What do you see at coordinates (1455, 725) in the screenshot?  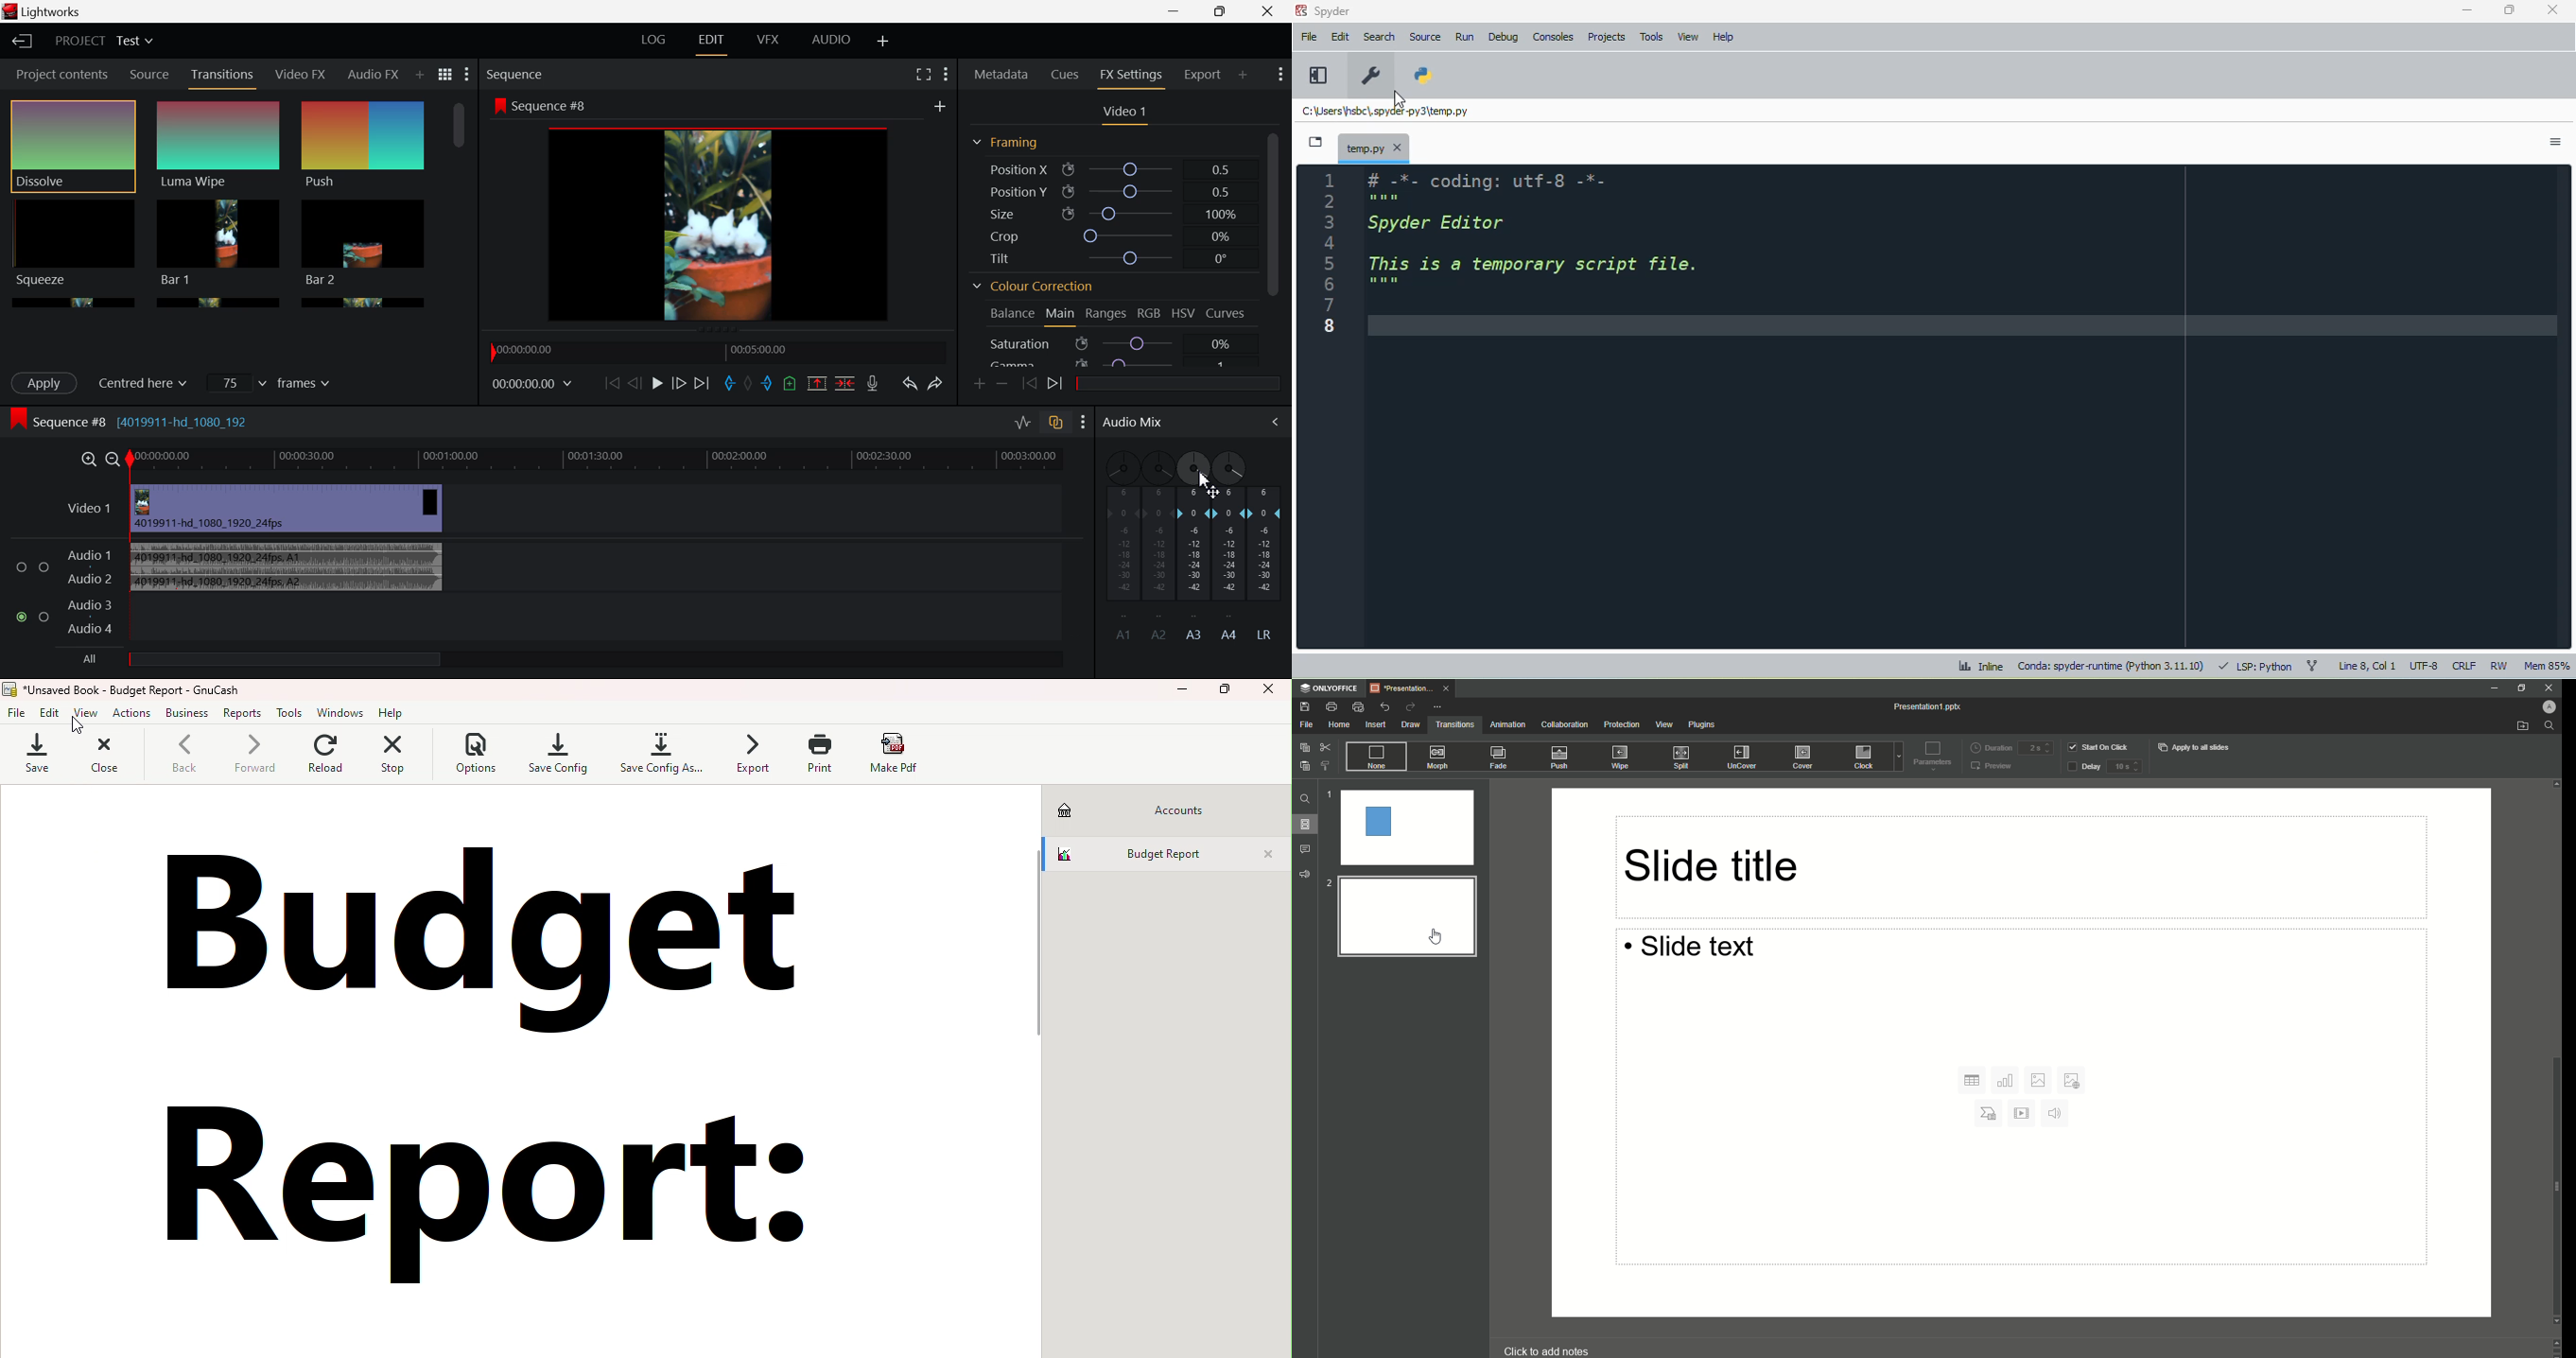 I see `Transitions` at bounding box center [1455, 725].